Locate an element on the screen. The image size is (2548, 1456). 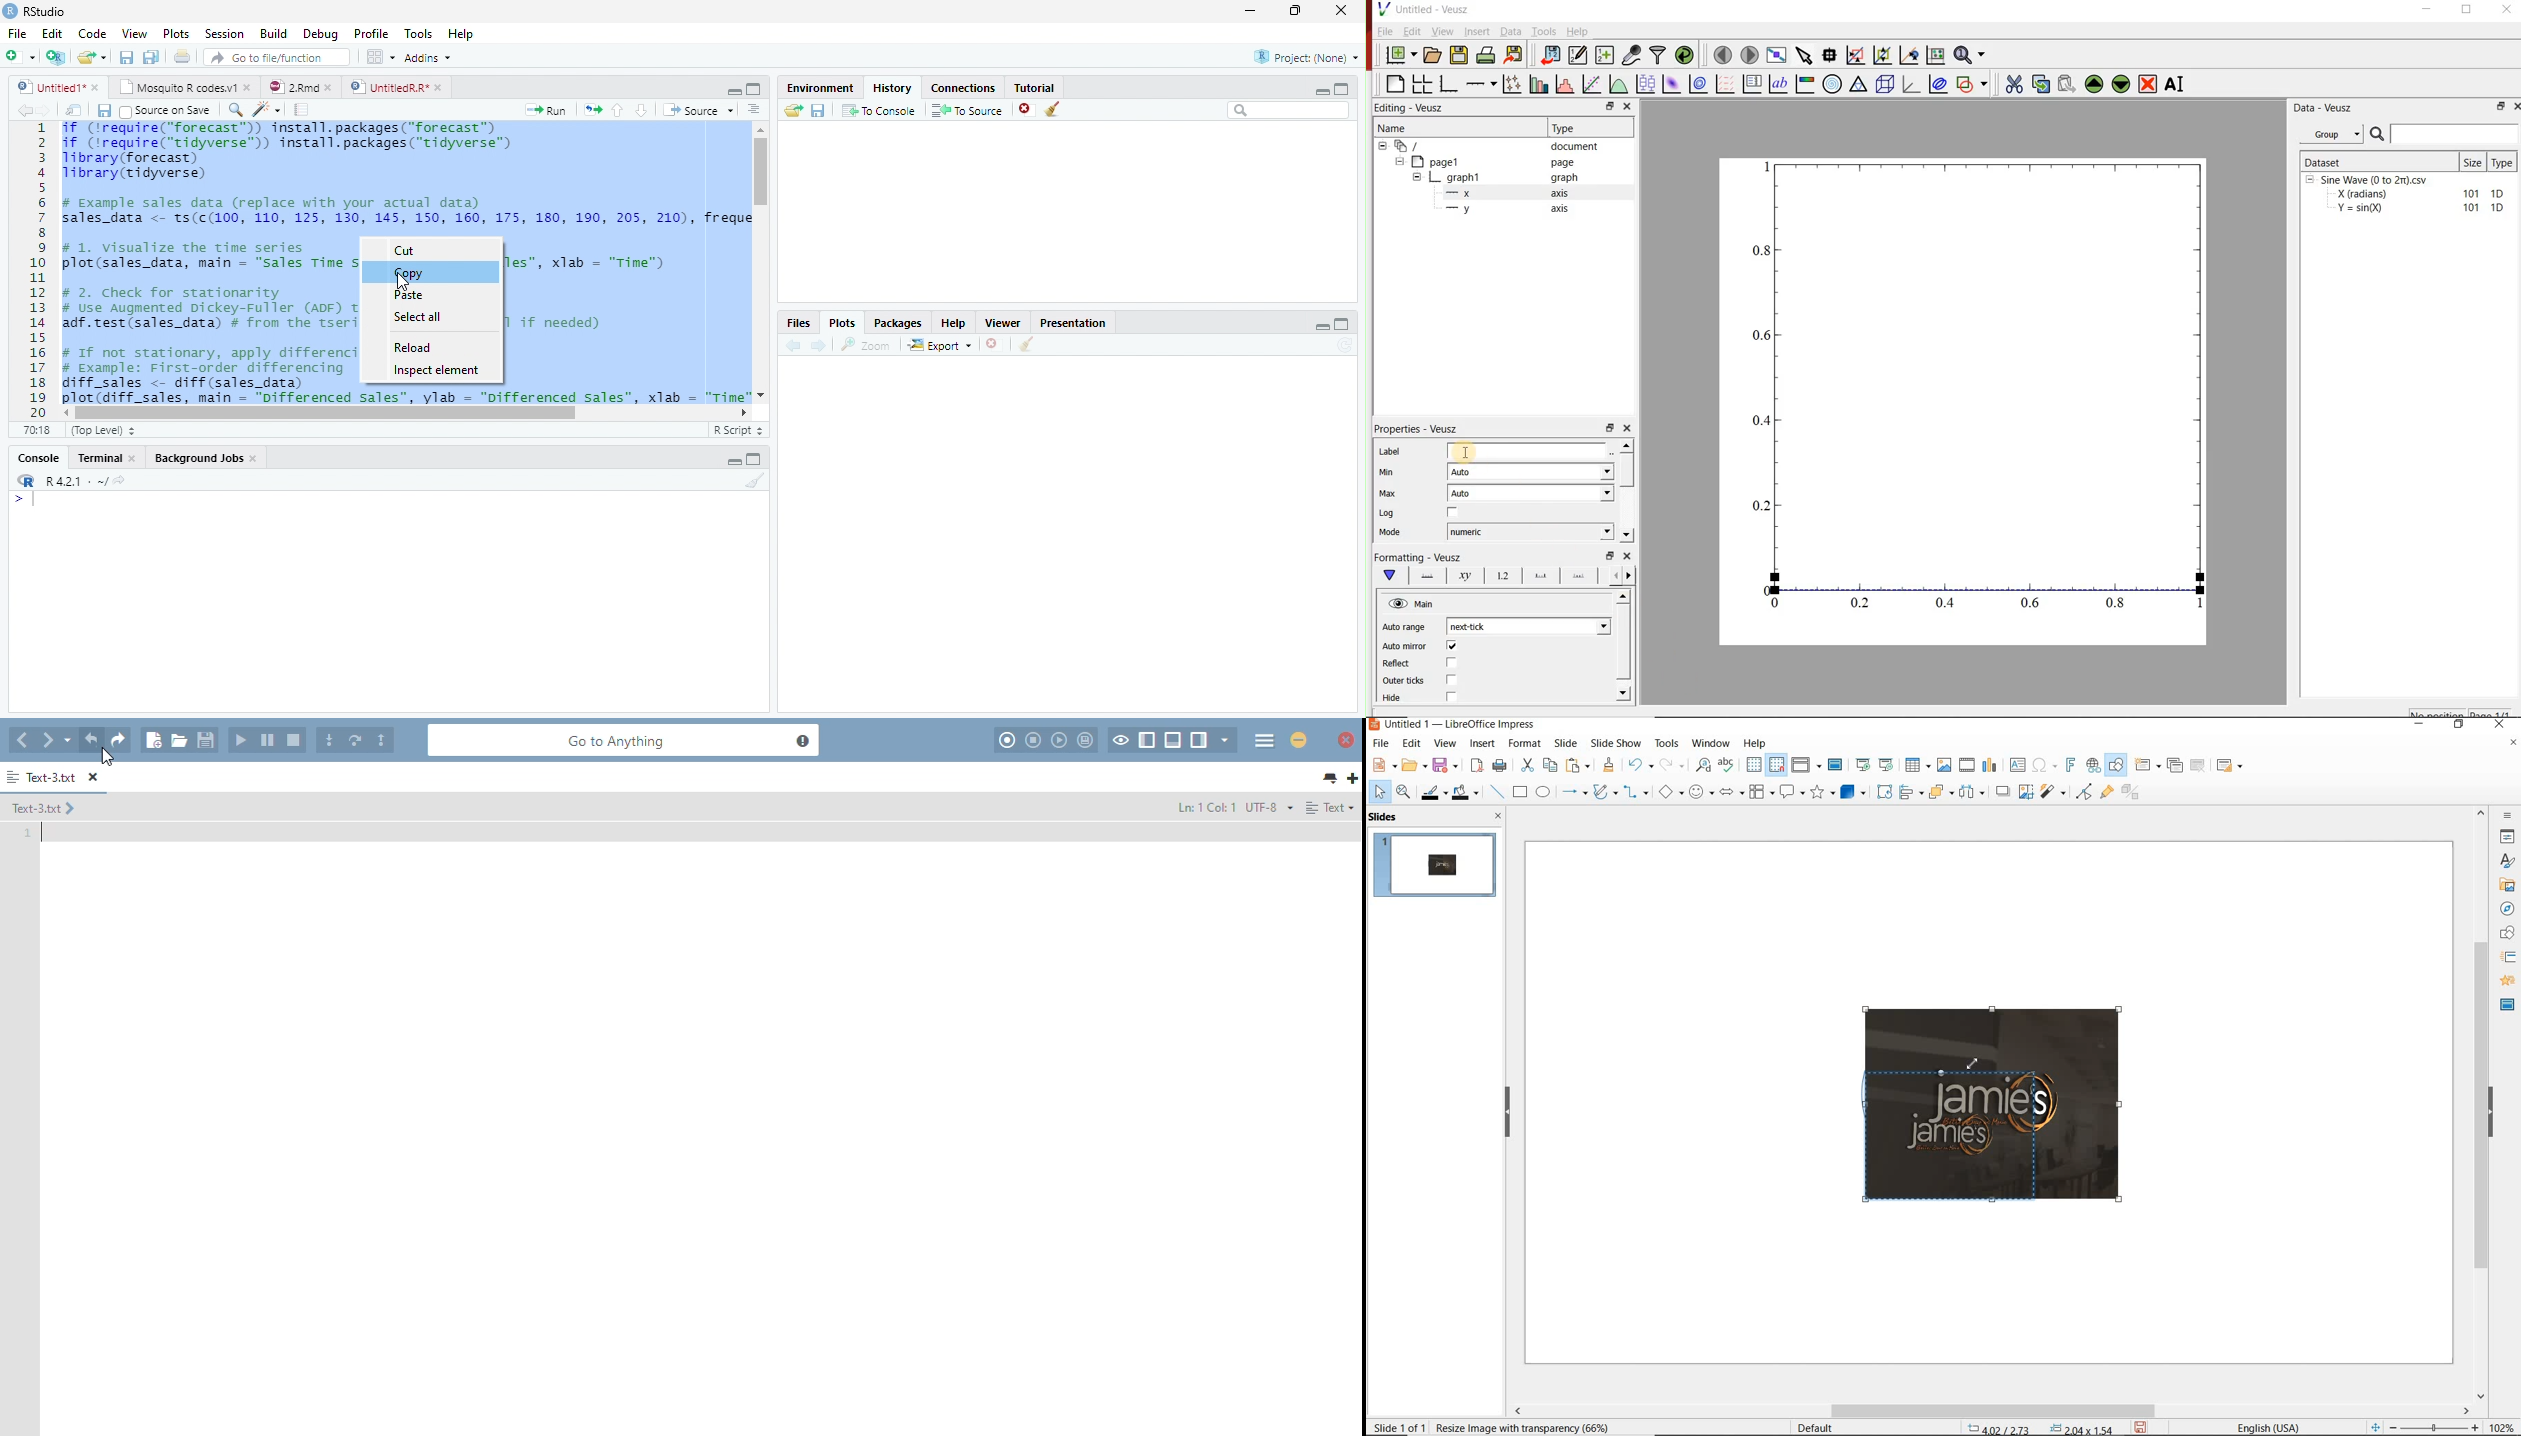
basic shapes is located at coordinates (1671, 794).